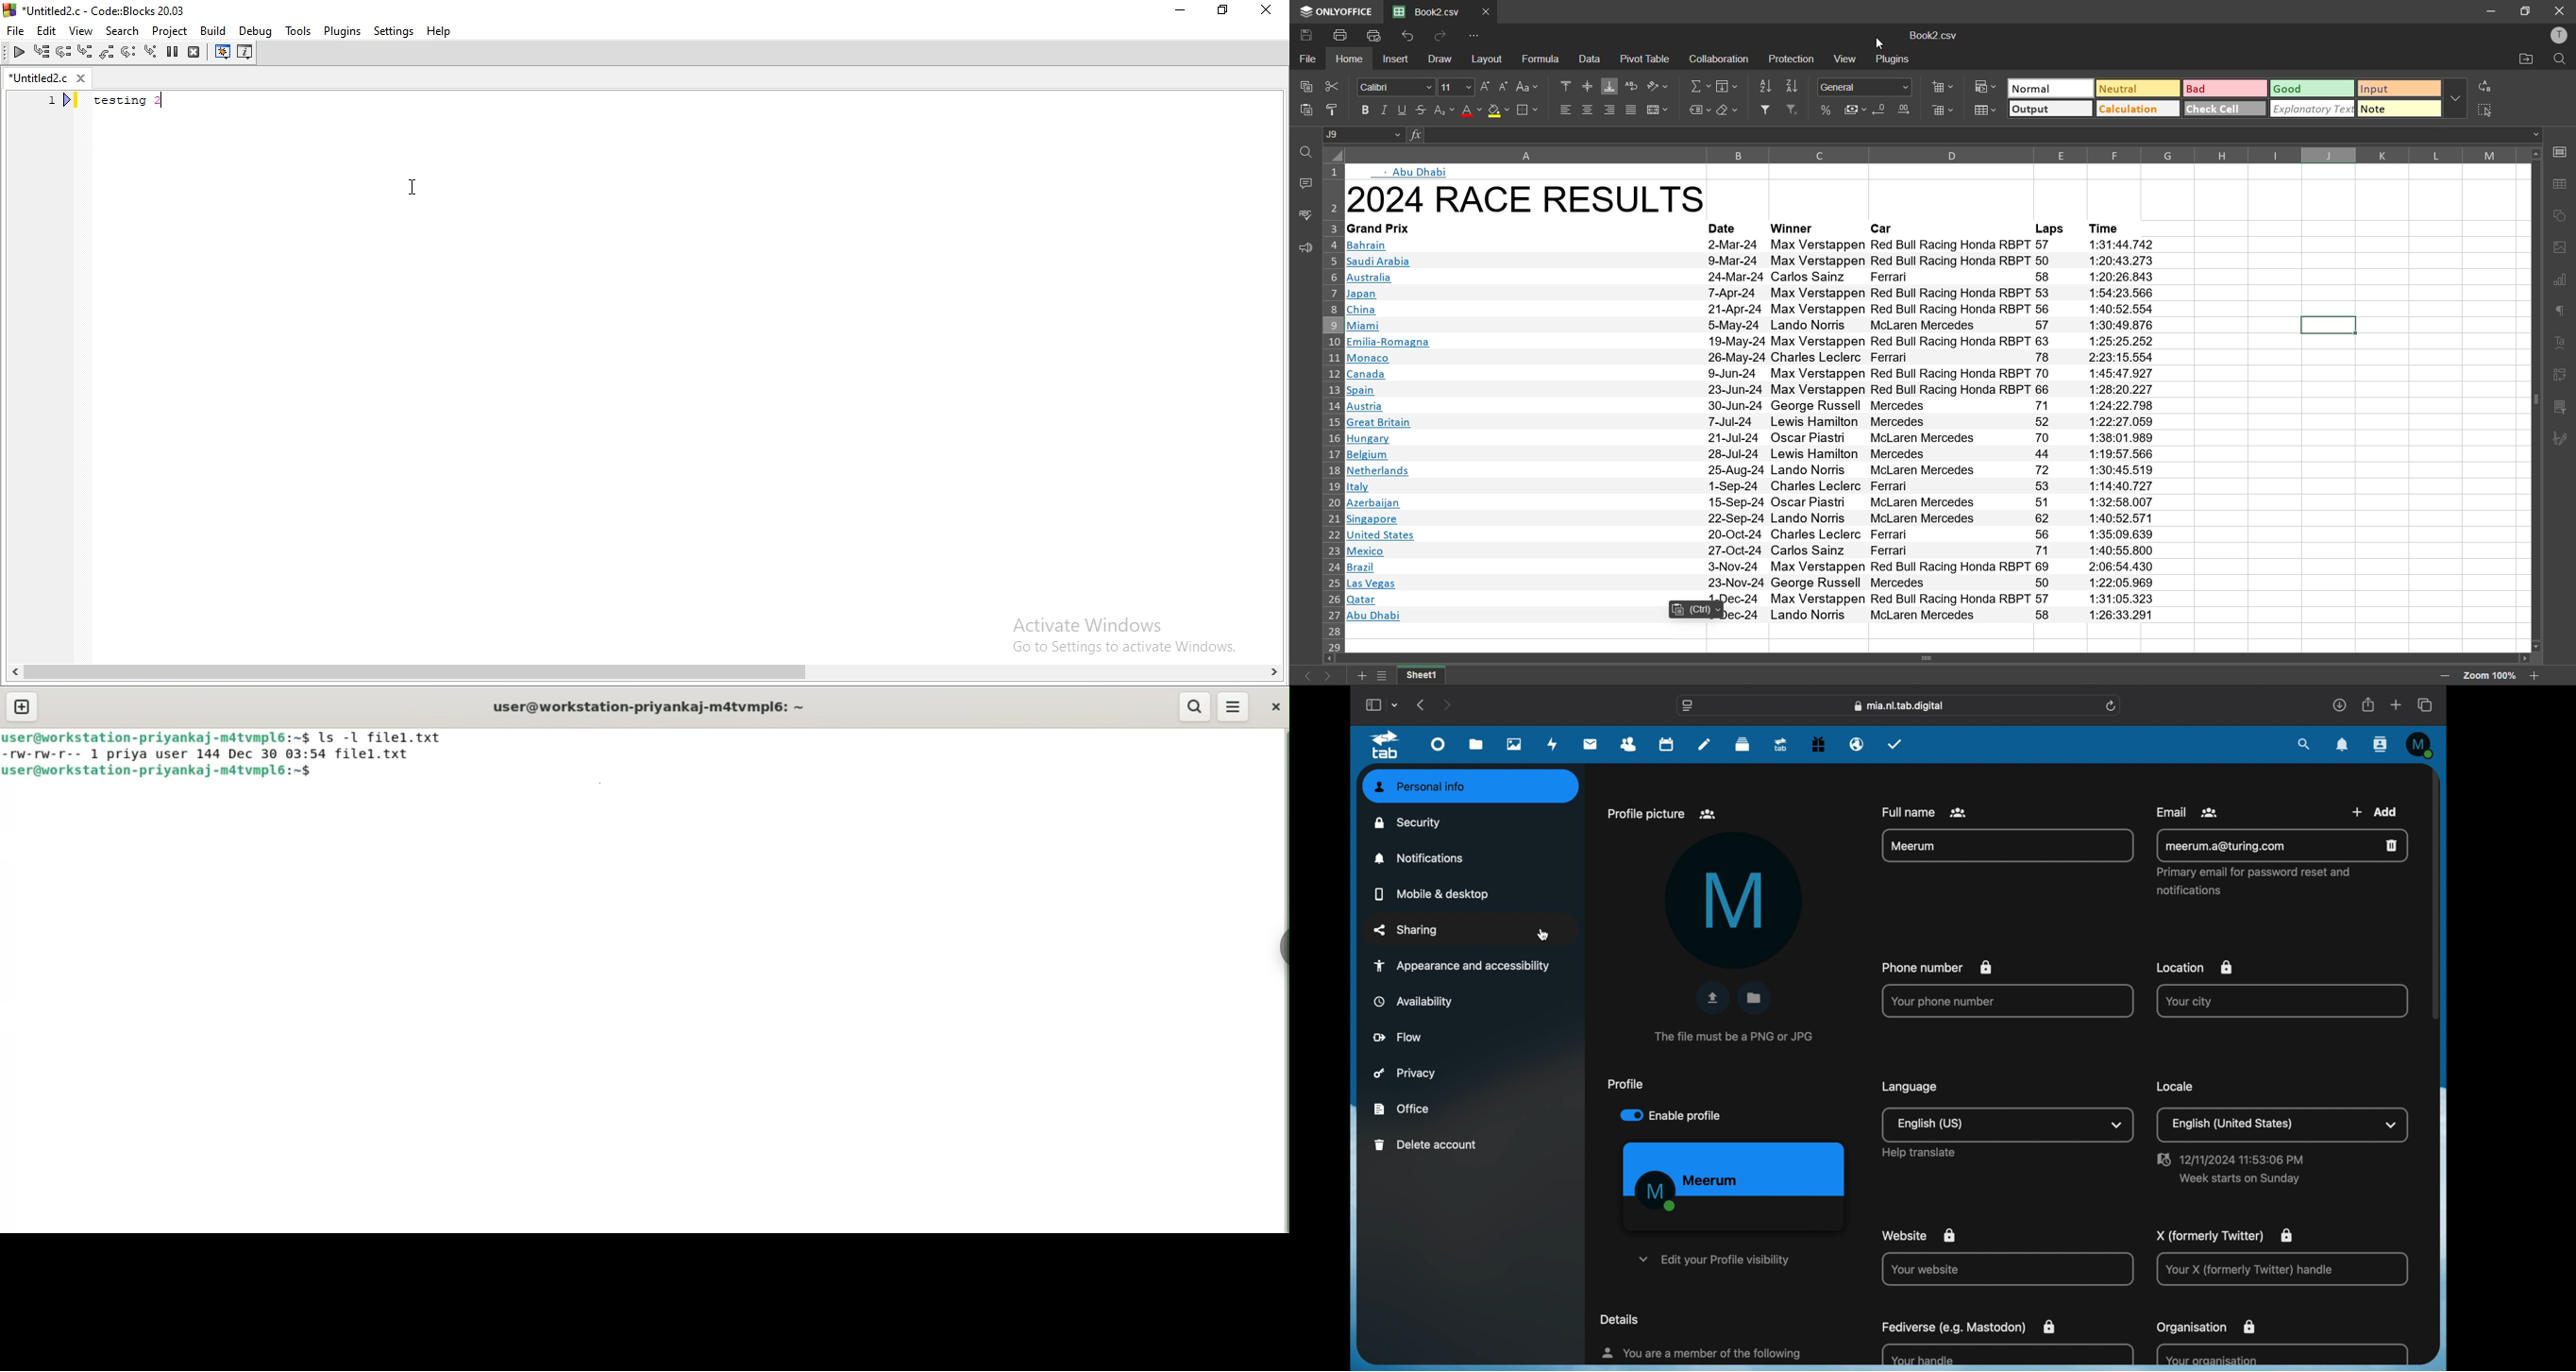  I want to click on copy style, so click(1337, 111).